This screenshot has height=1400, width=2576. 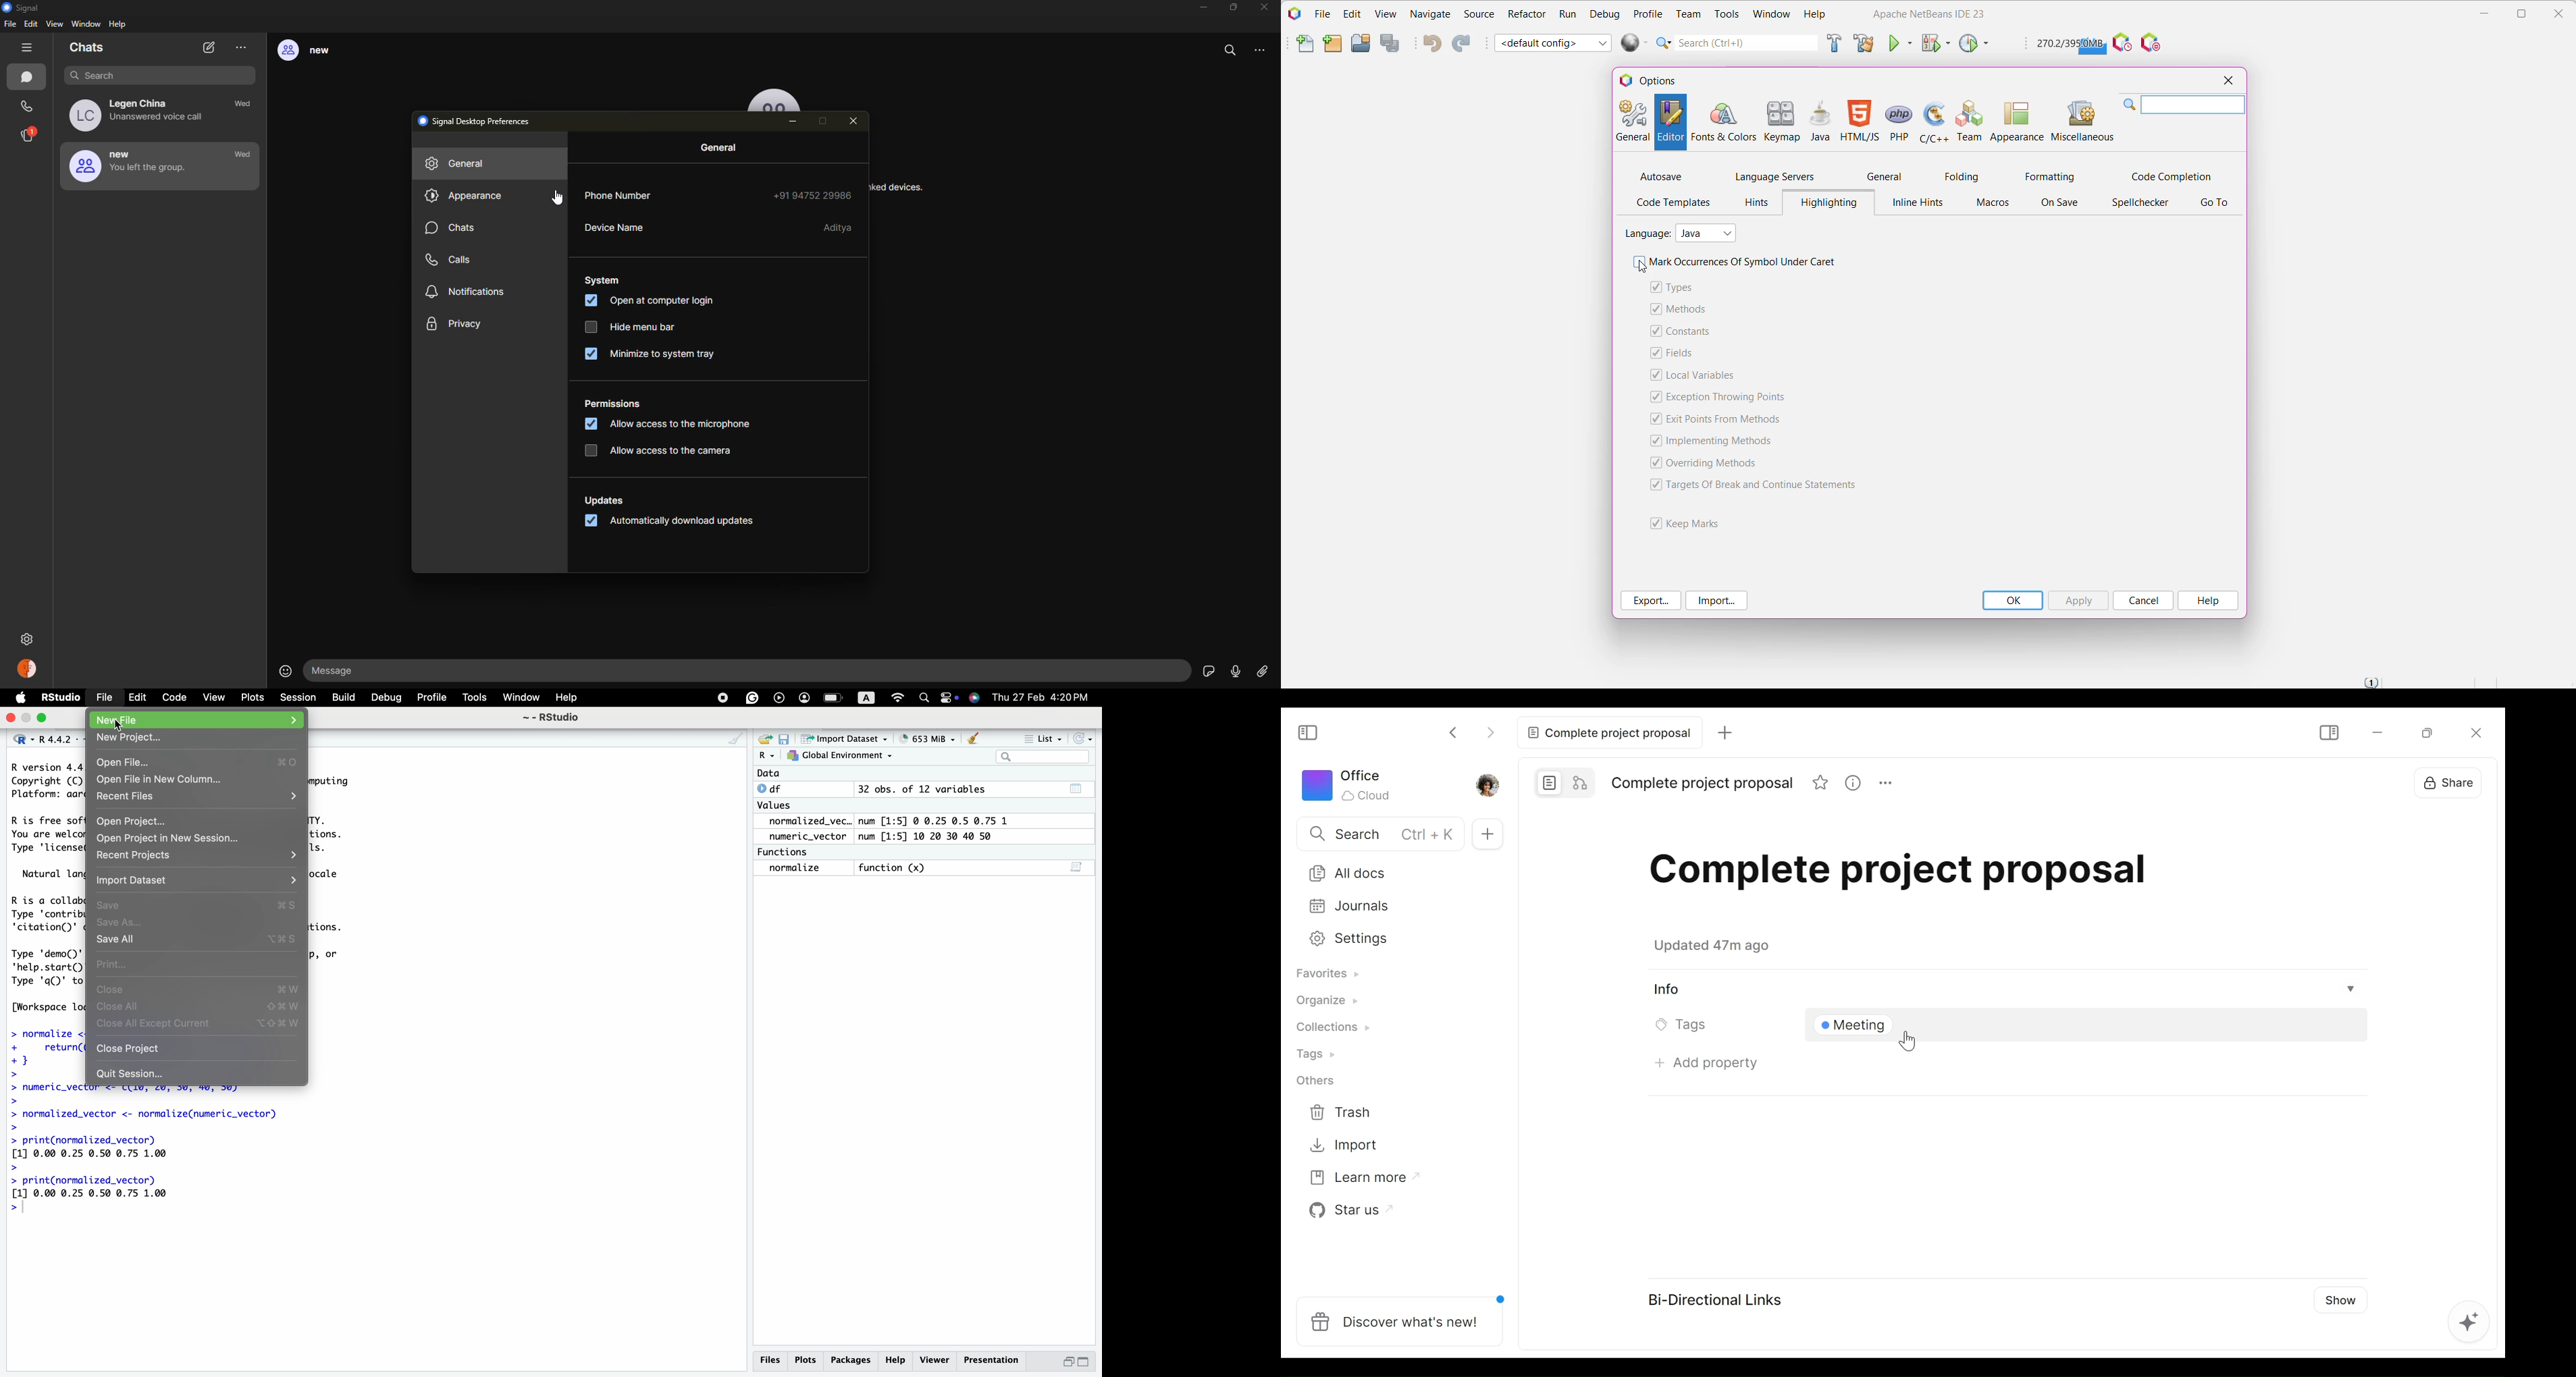 I want to click on Refresh, so click(x=1084, y=739).